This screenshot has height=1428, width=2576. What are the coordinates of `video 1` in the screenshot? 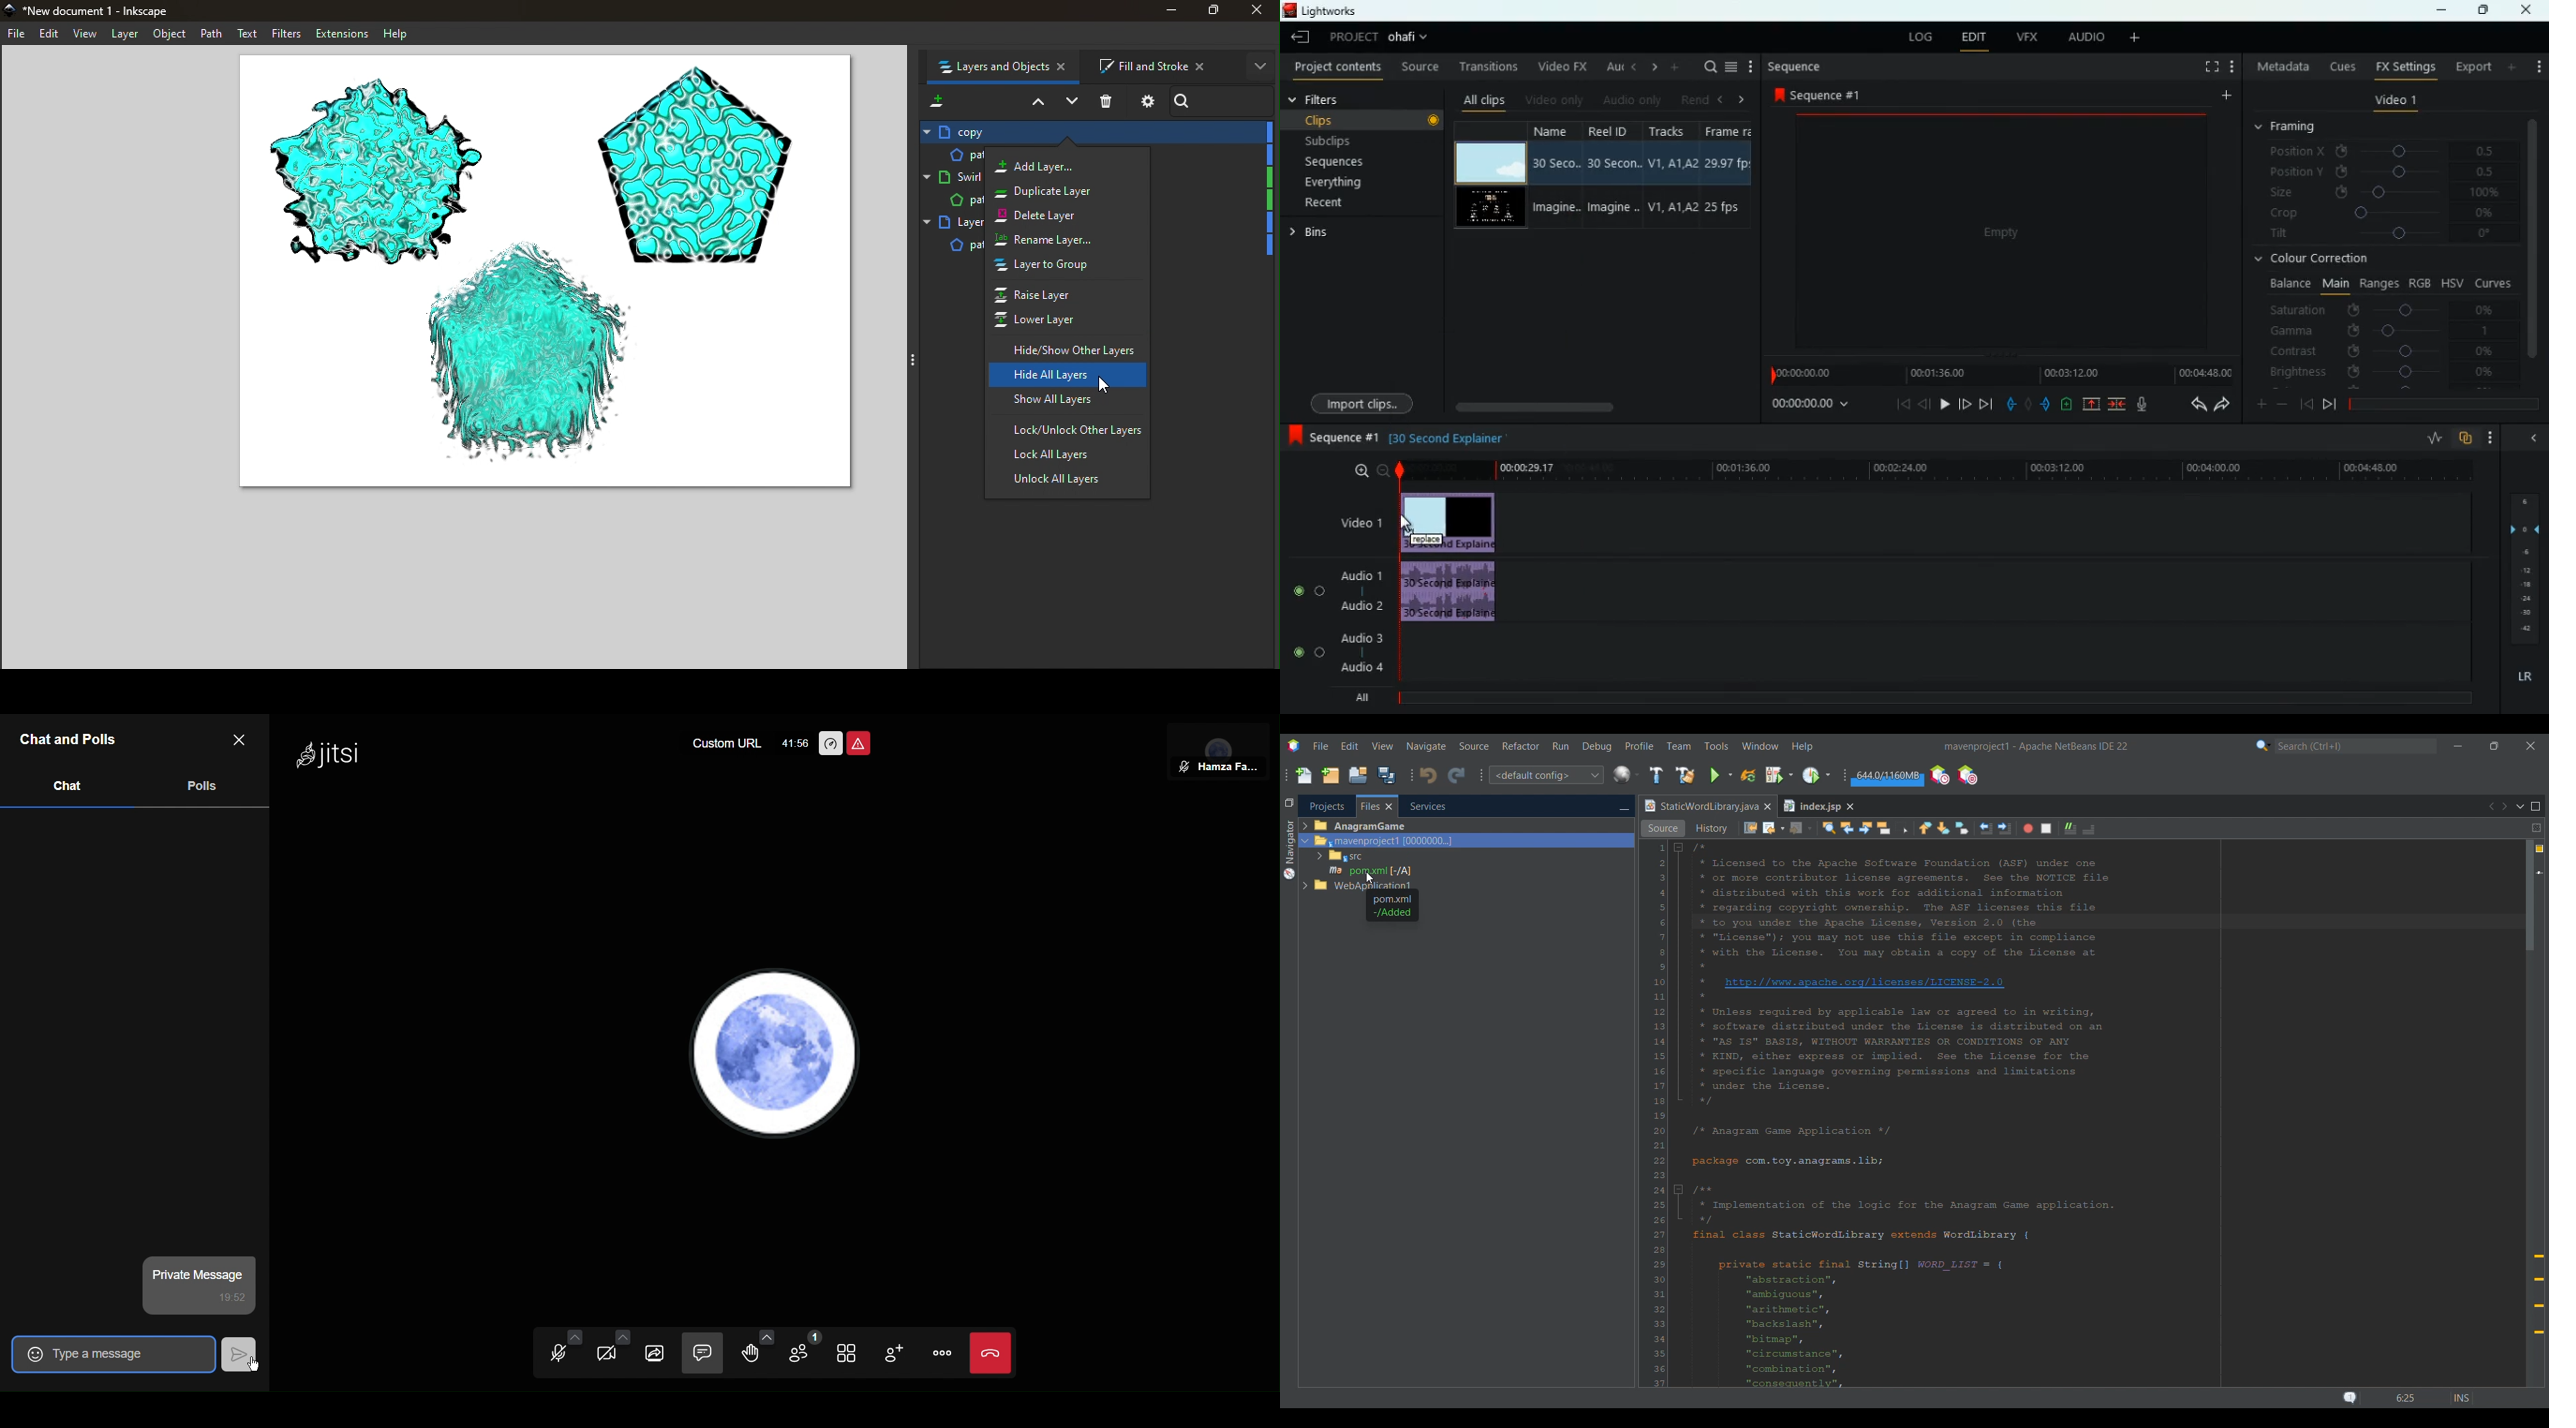 It's located at (2397, 100).